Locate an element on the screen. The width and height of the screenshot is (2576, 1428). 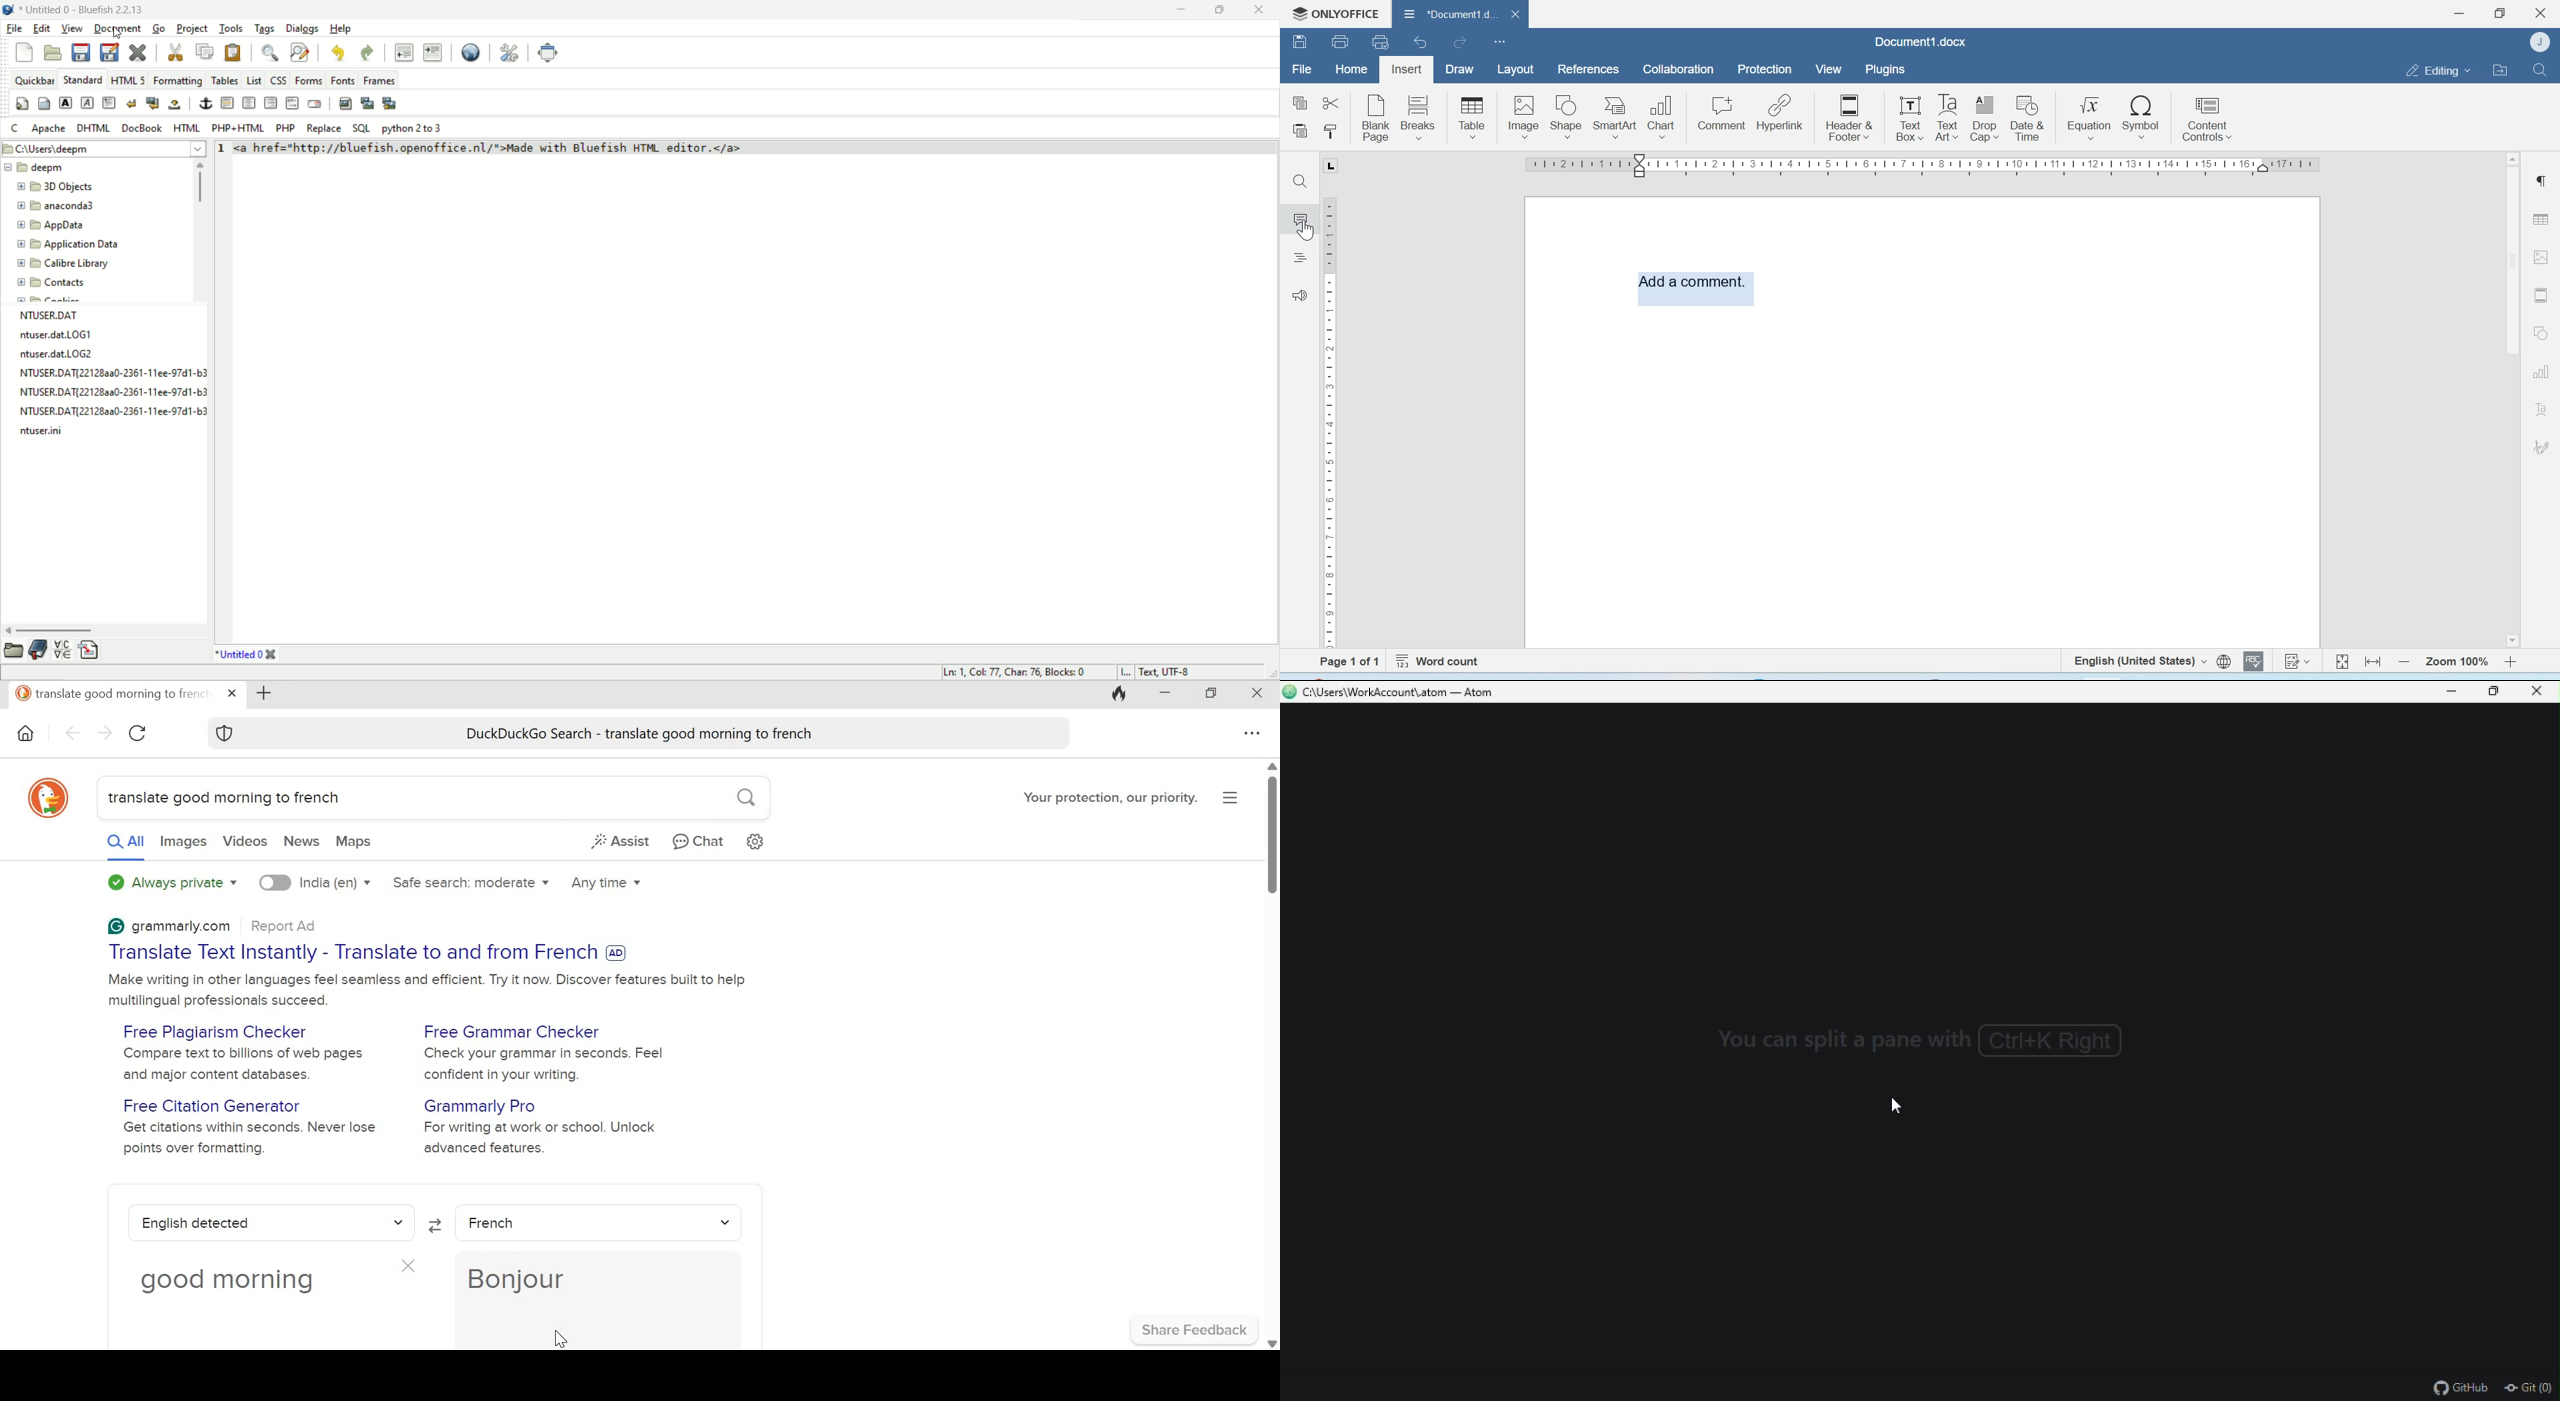
untitled is located at coordinates (245, 655).